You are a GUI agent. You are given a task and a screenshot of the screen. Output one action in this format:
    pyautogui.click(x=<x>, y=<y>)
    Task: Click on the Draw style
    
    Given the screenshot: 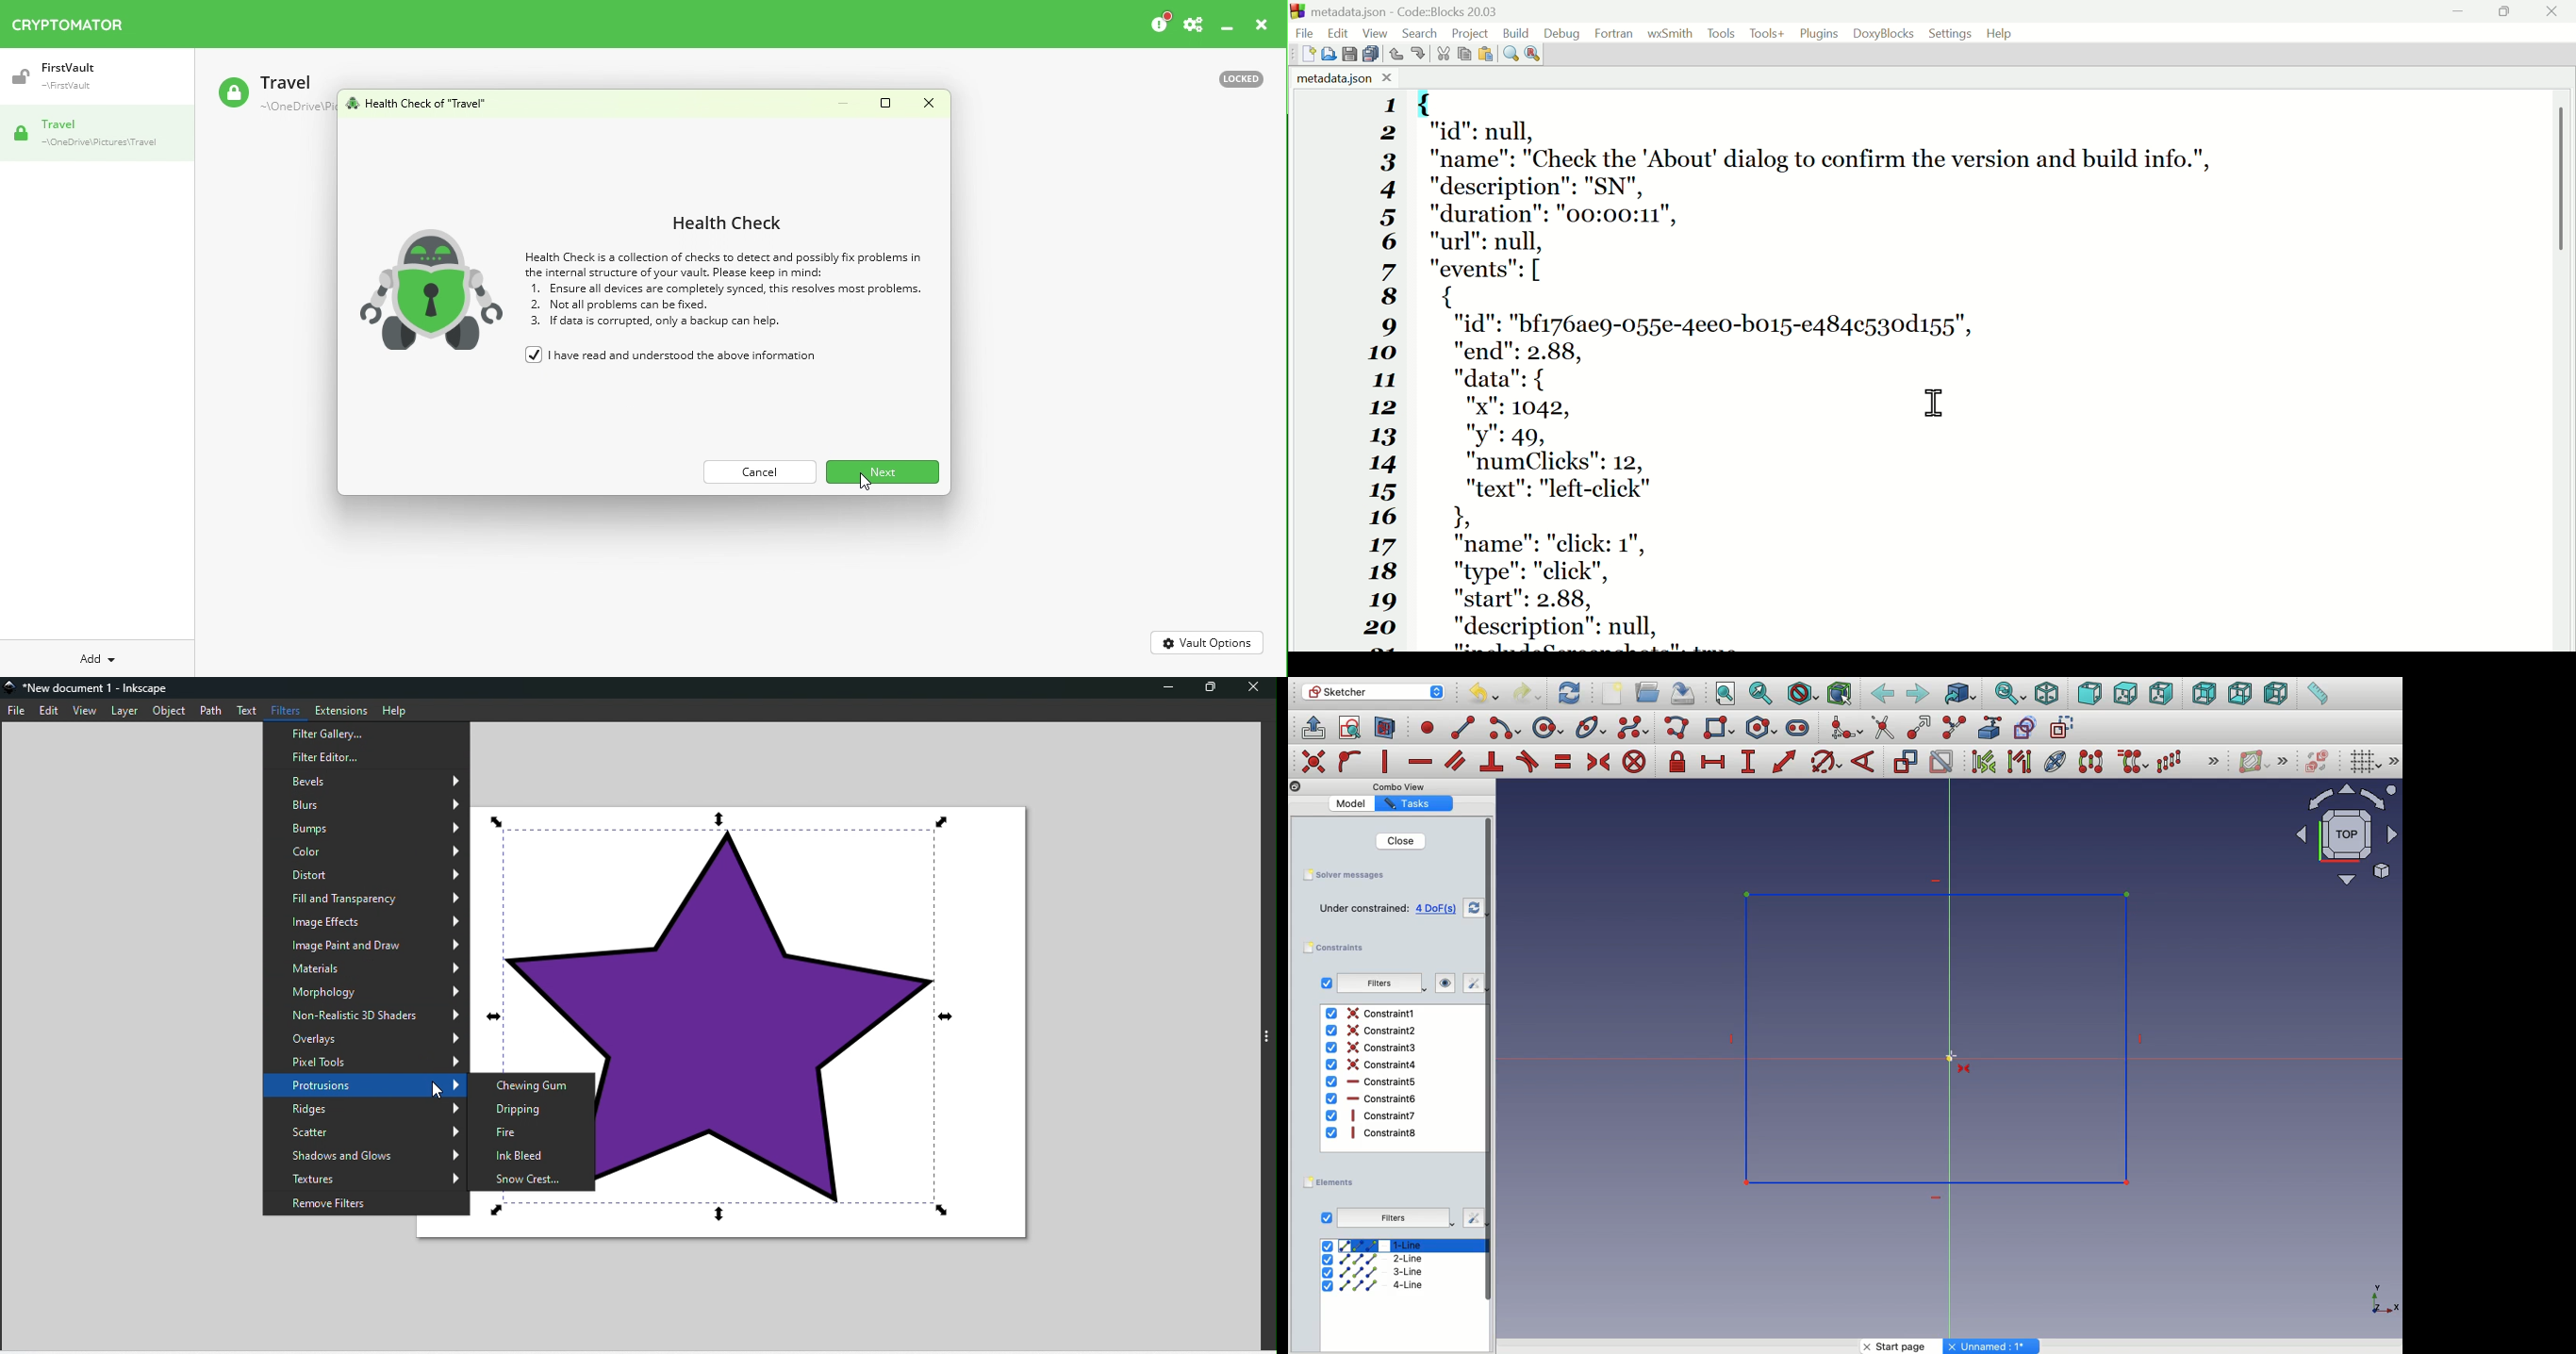 What is the action you would take?
    pyautogui.click(x=1802, y=694)
    